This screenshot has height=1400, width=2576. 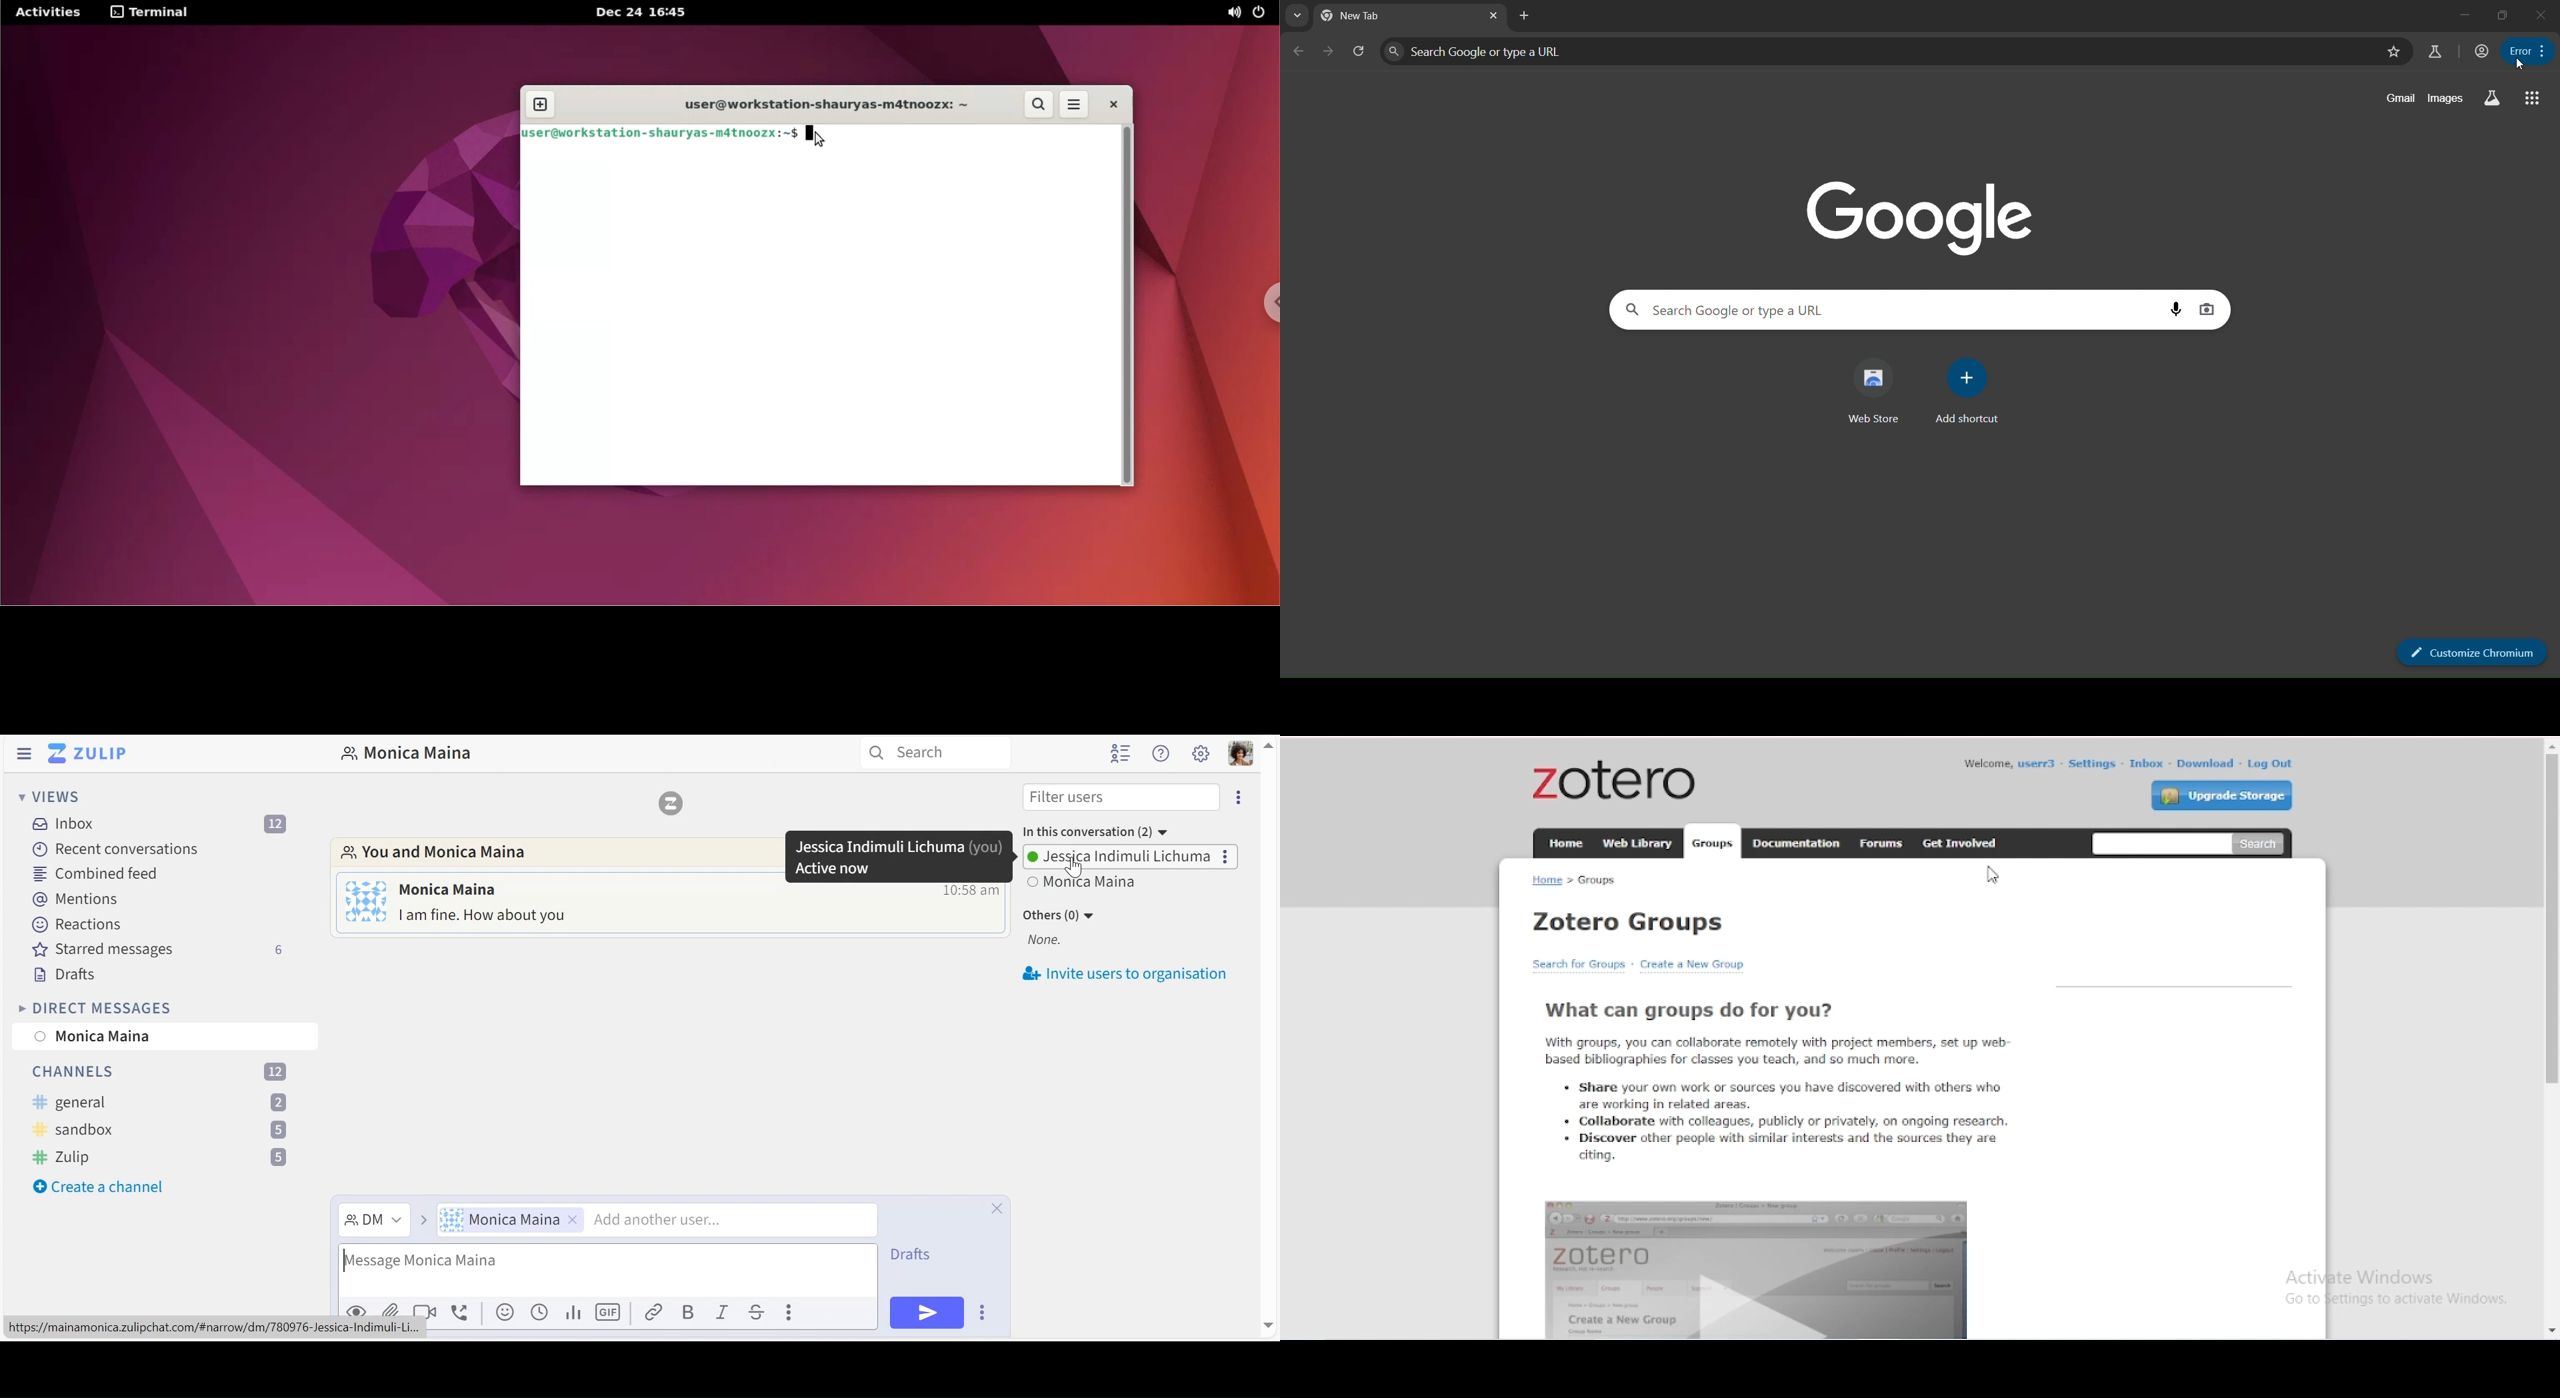 I want to click on Channels, so click(x=163, y=1072).